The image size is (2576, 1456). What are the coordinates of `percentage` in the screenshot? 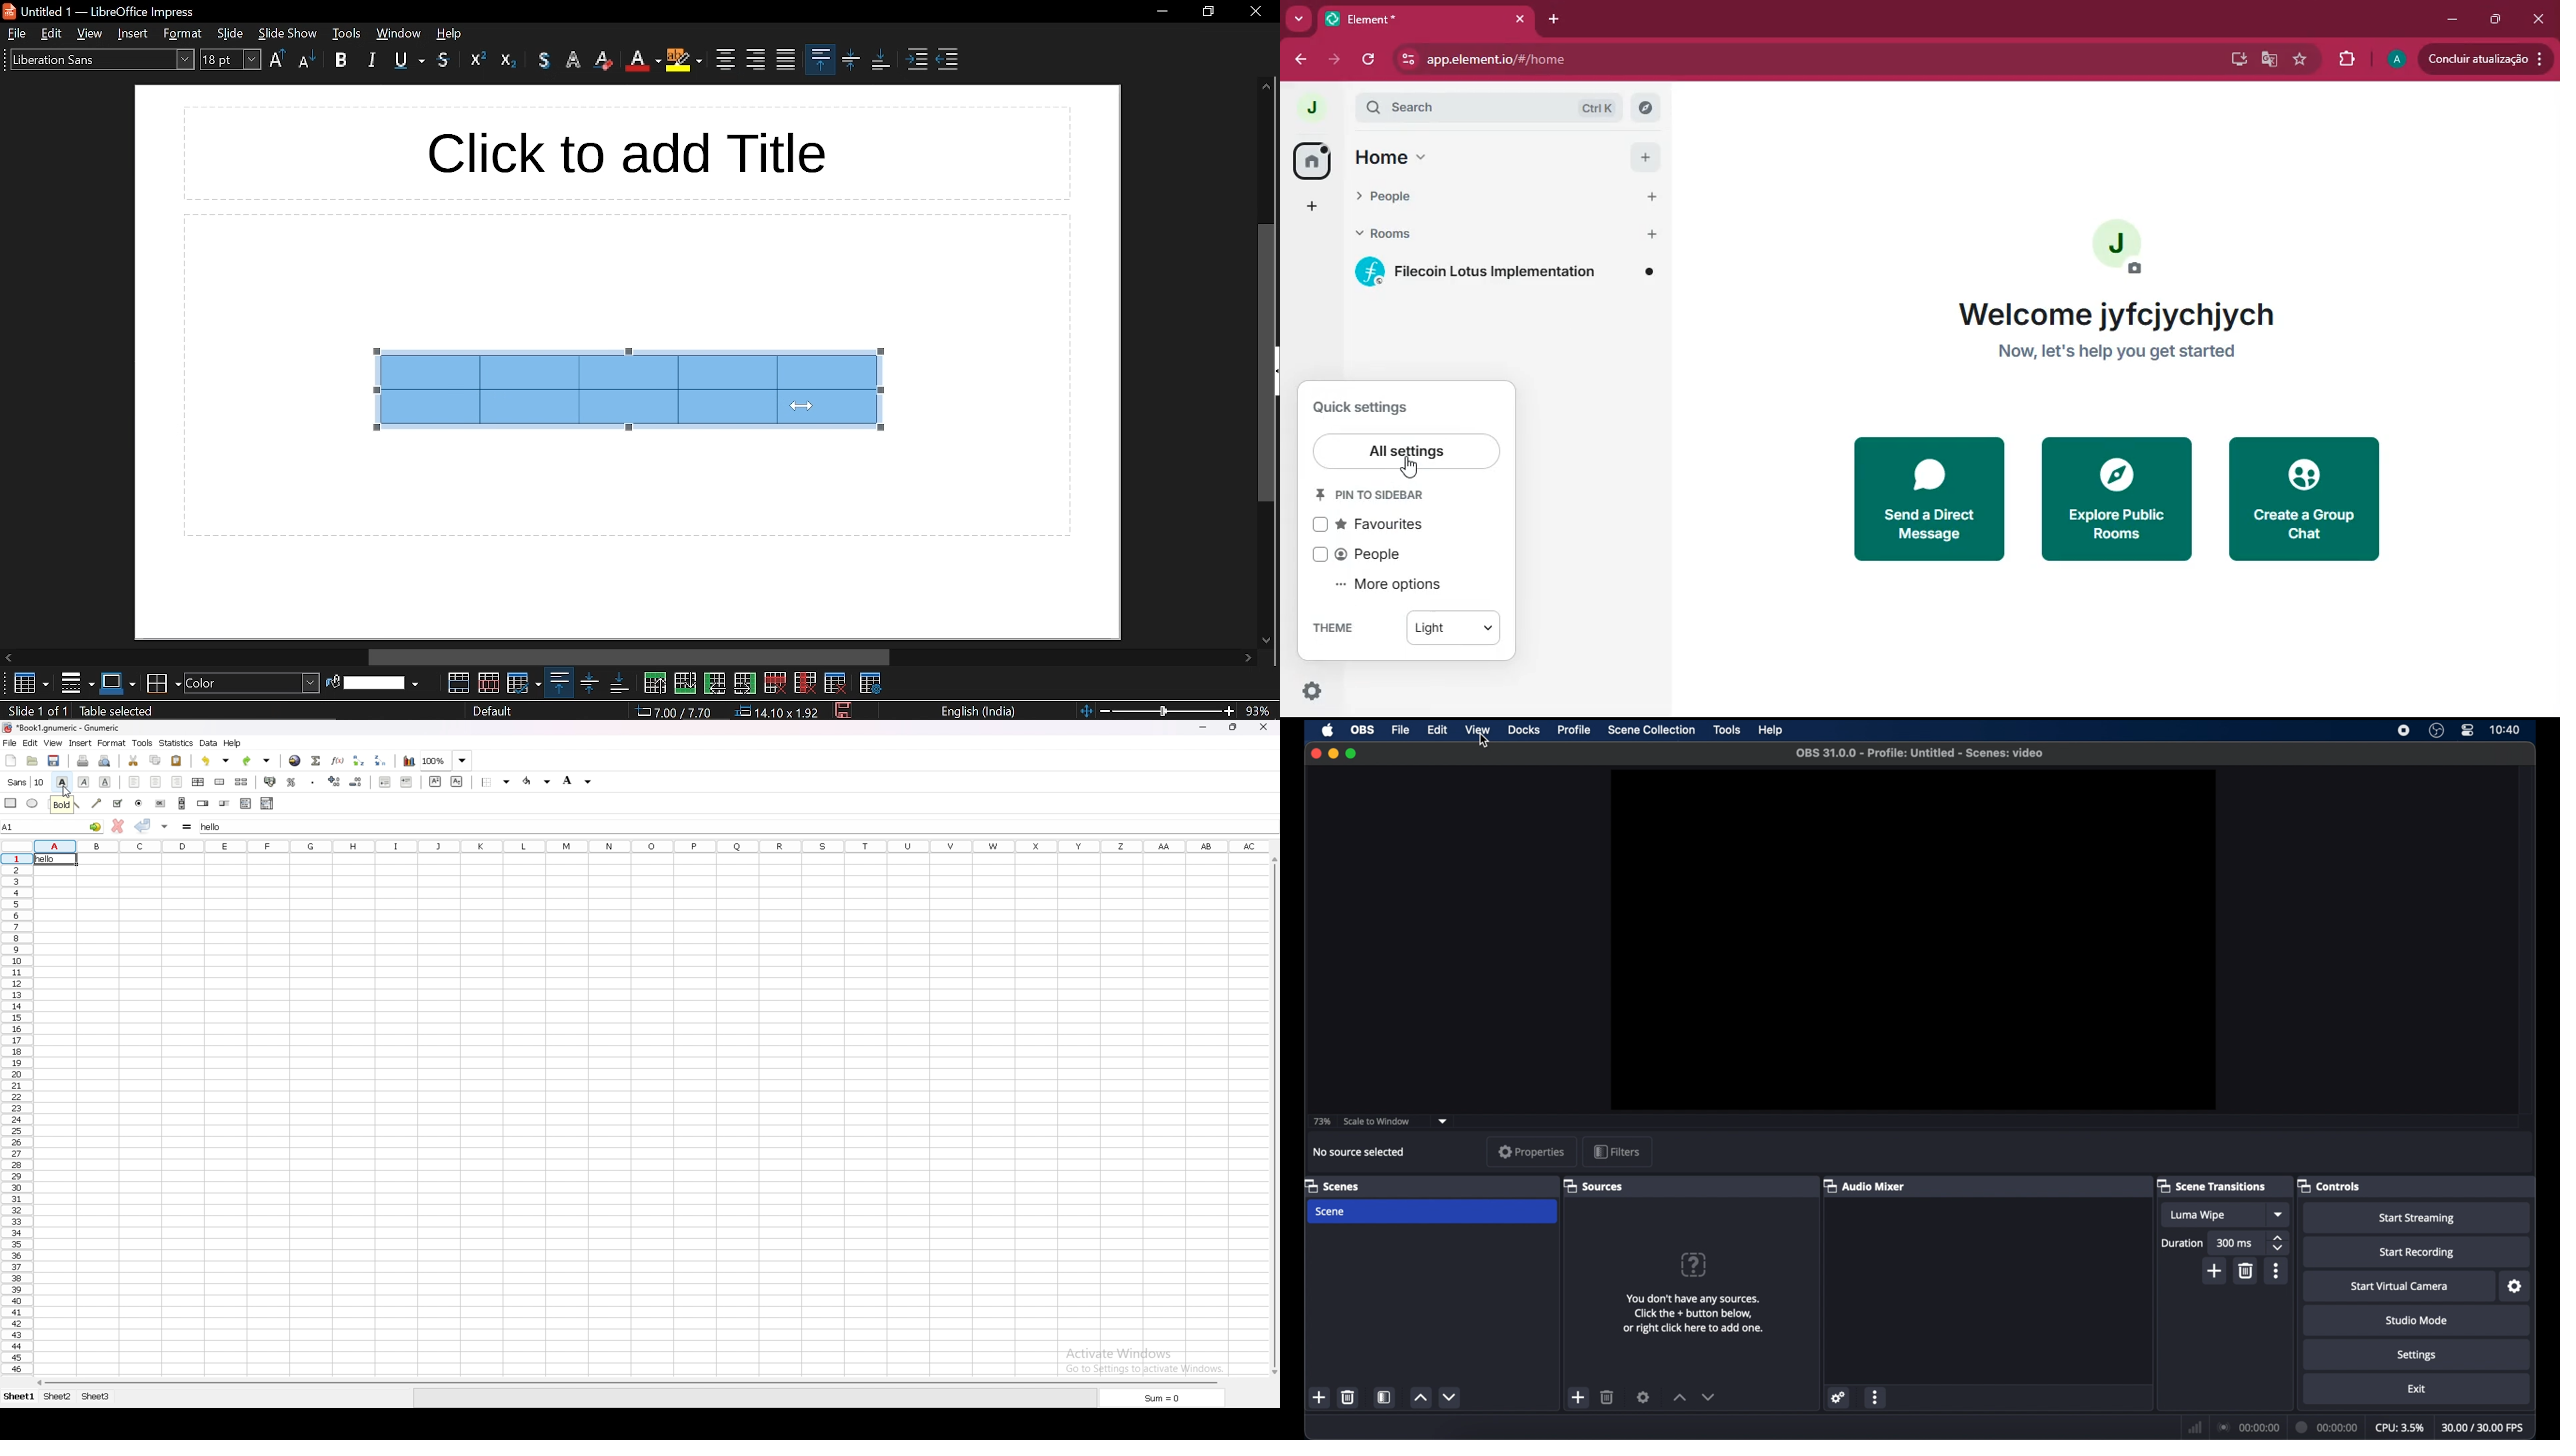 It's located at (291, 782).